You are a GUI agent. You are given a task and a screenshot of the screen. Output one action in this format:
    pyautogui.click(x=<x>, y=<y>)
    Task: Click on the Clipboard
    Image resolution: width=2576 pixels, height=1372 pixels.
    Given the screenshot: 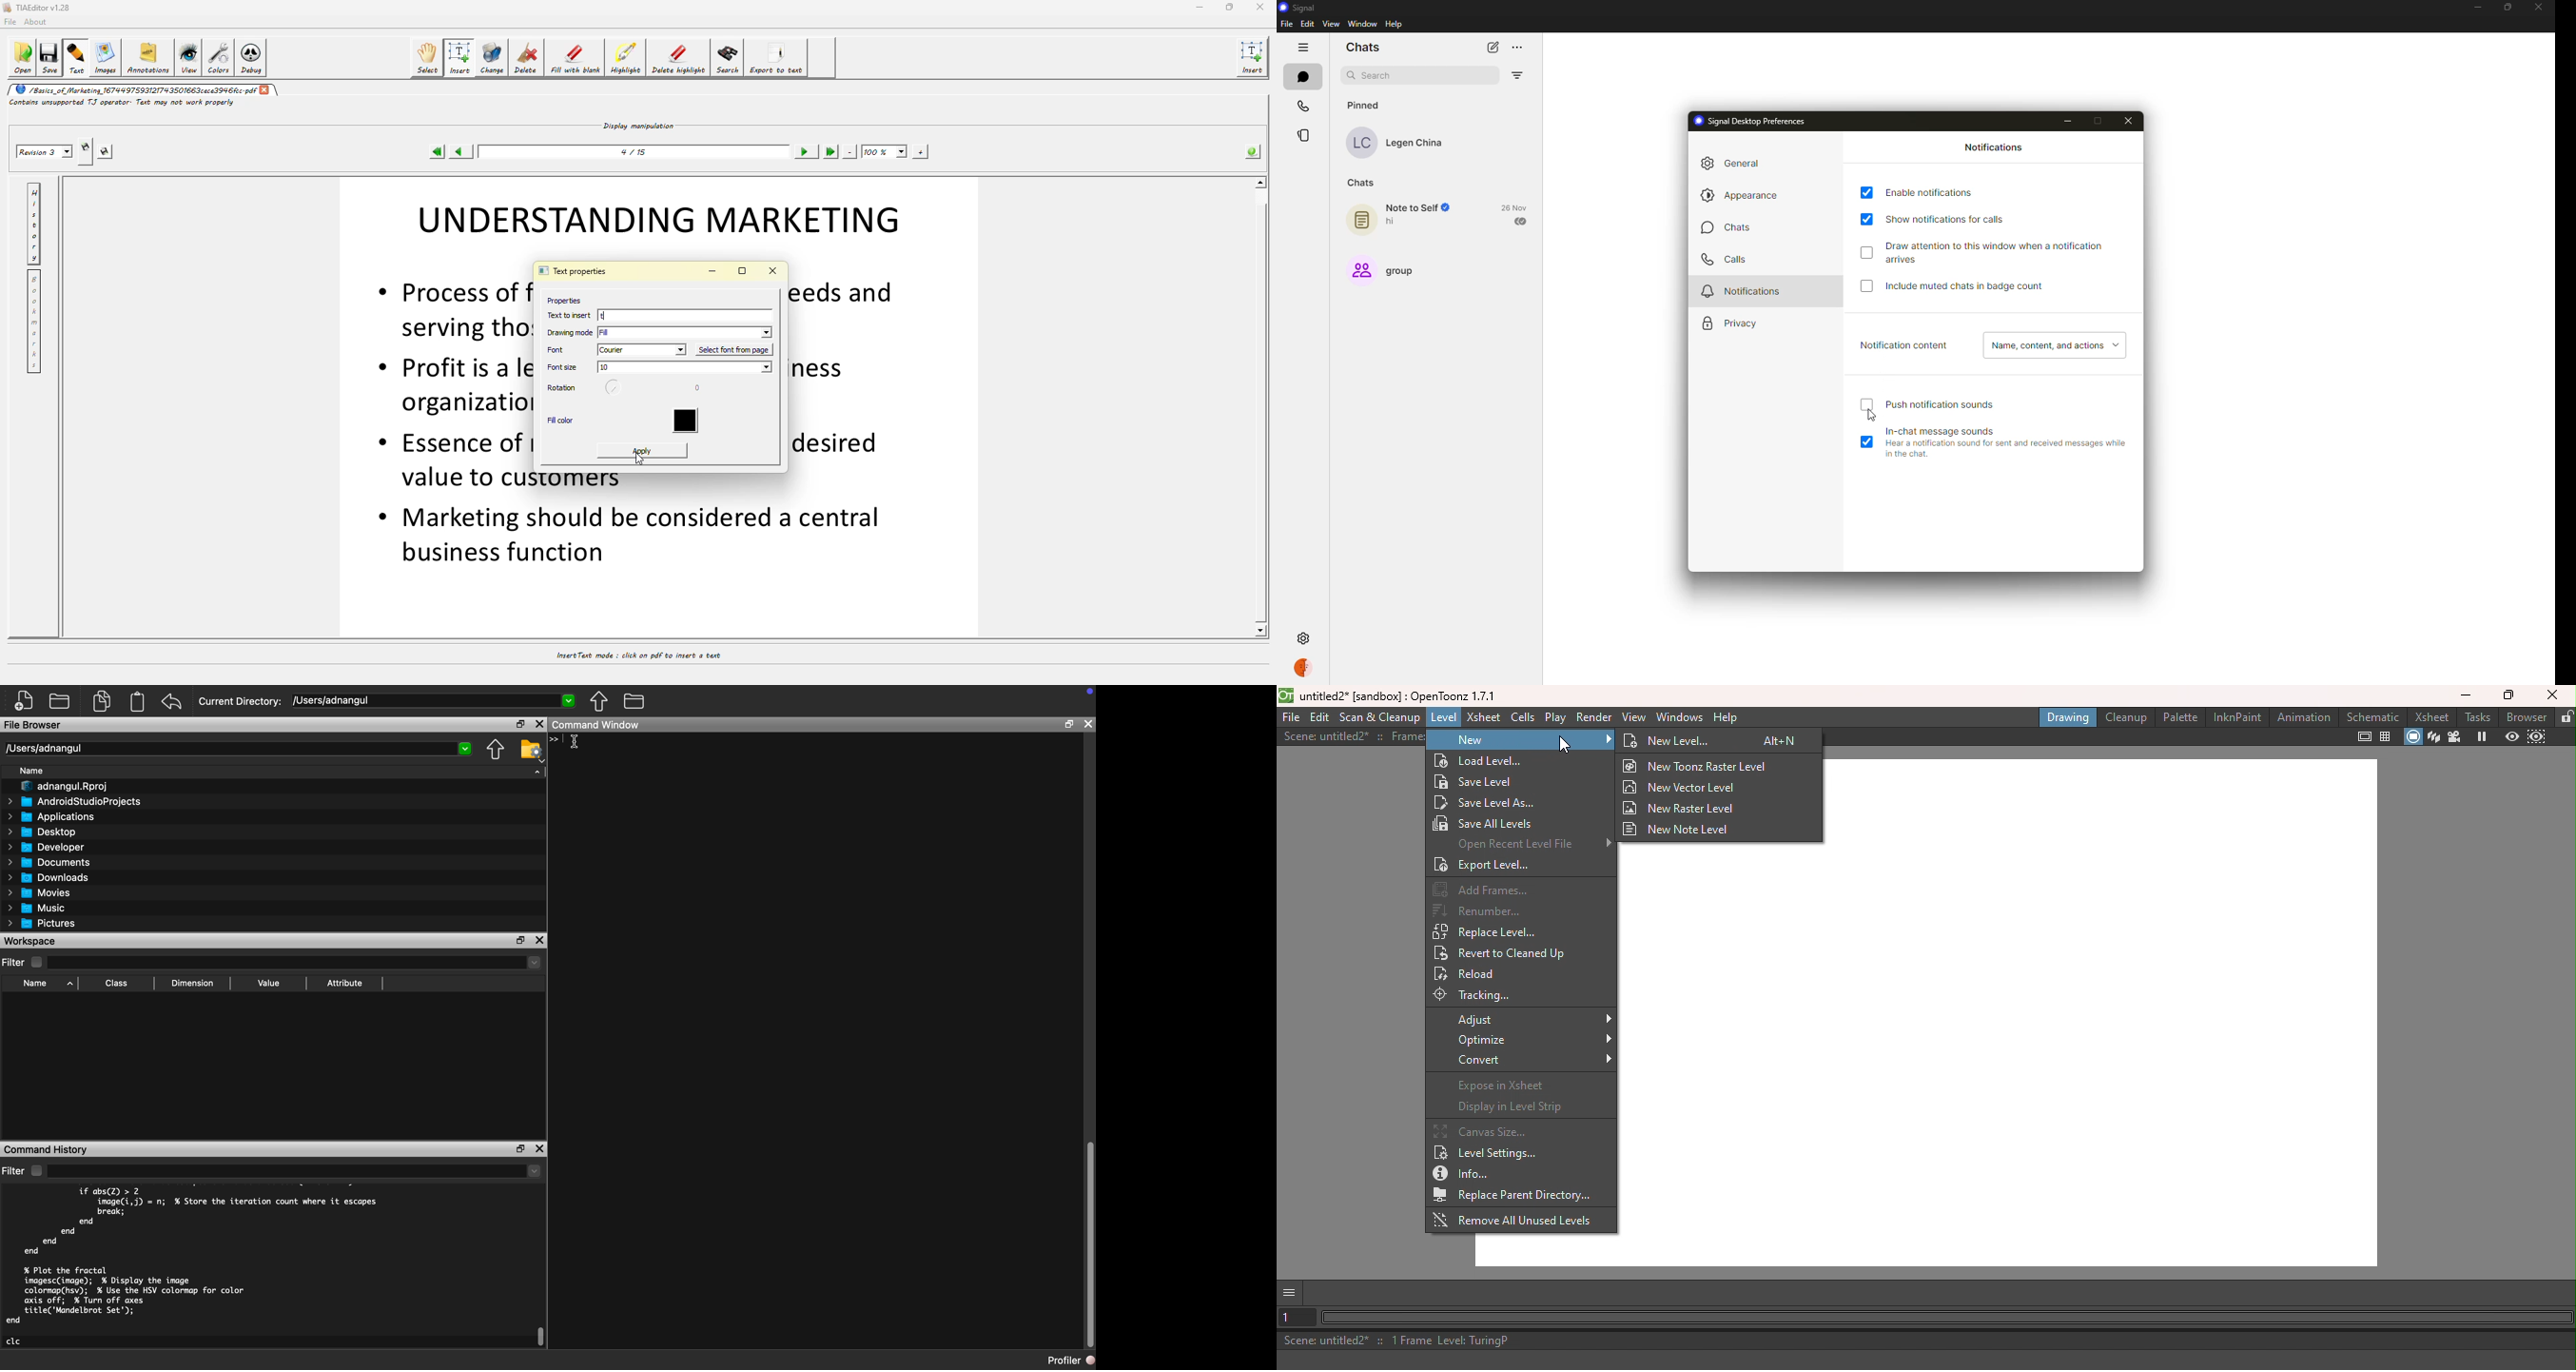 What is the action you would take?
    pyautogui.click(x=137, y=704)
    